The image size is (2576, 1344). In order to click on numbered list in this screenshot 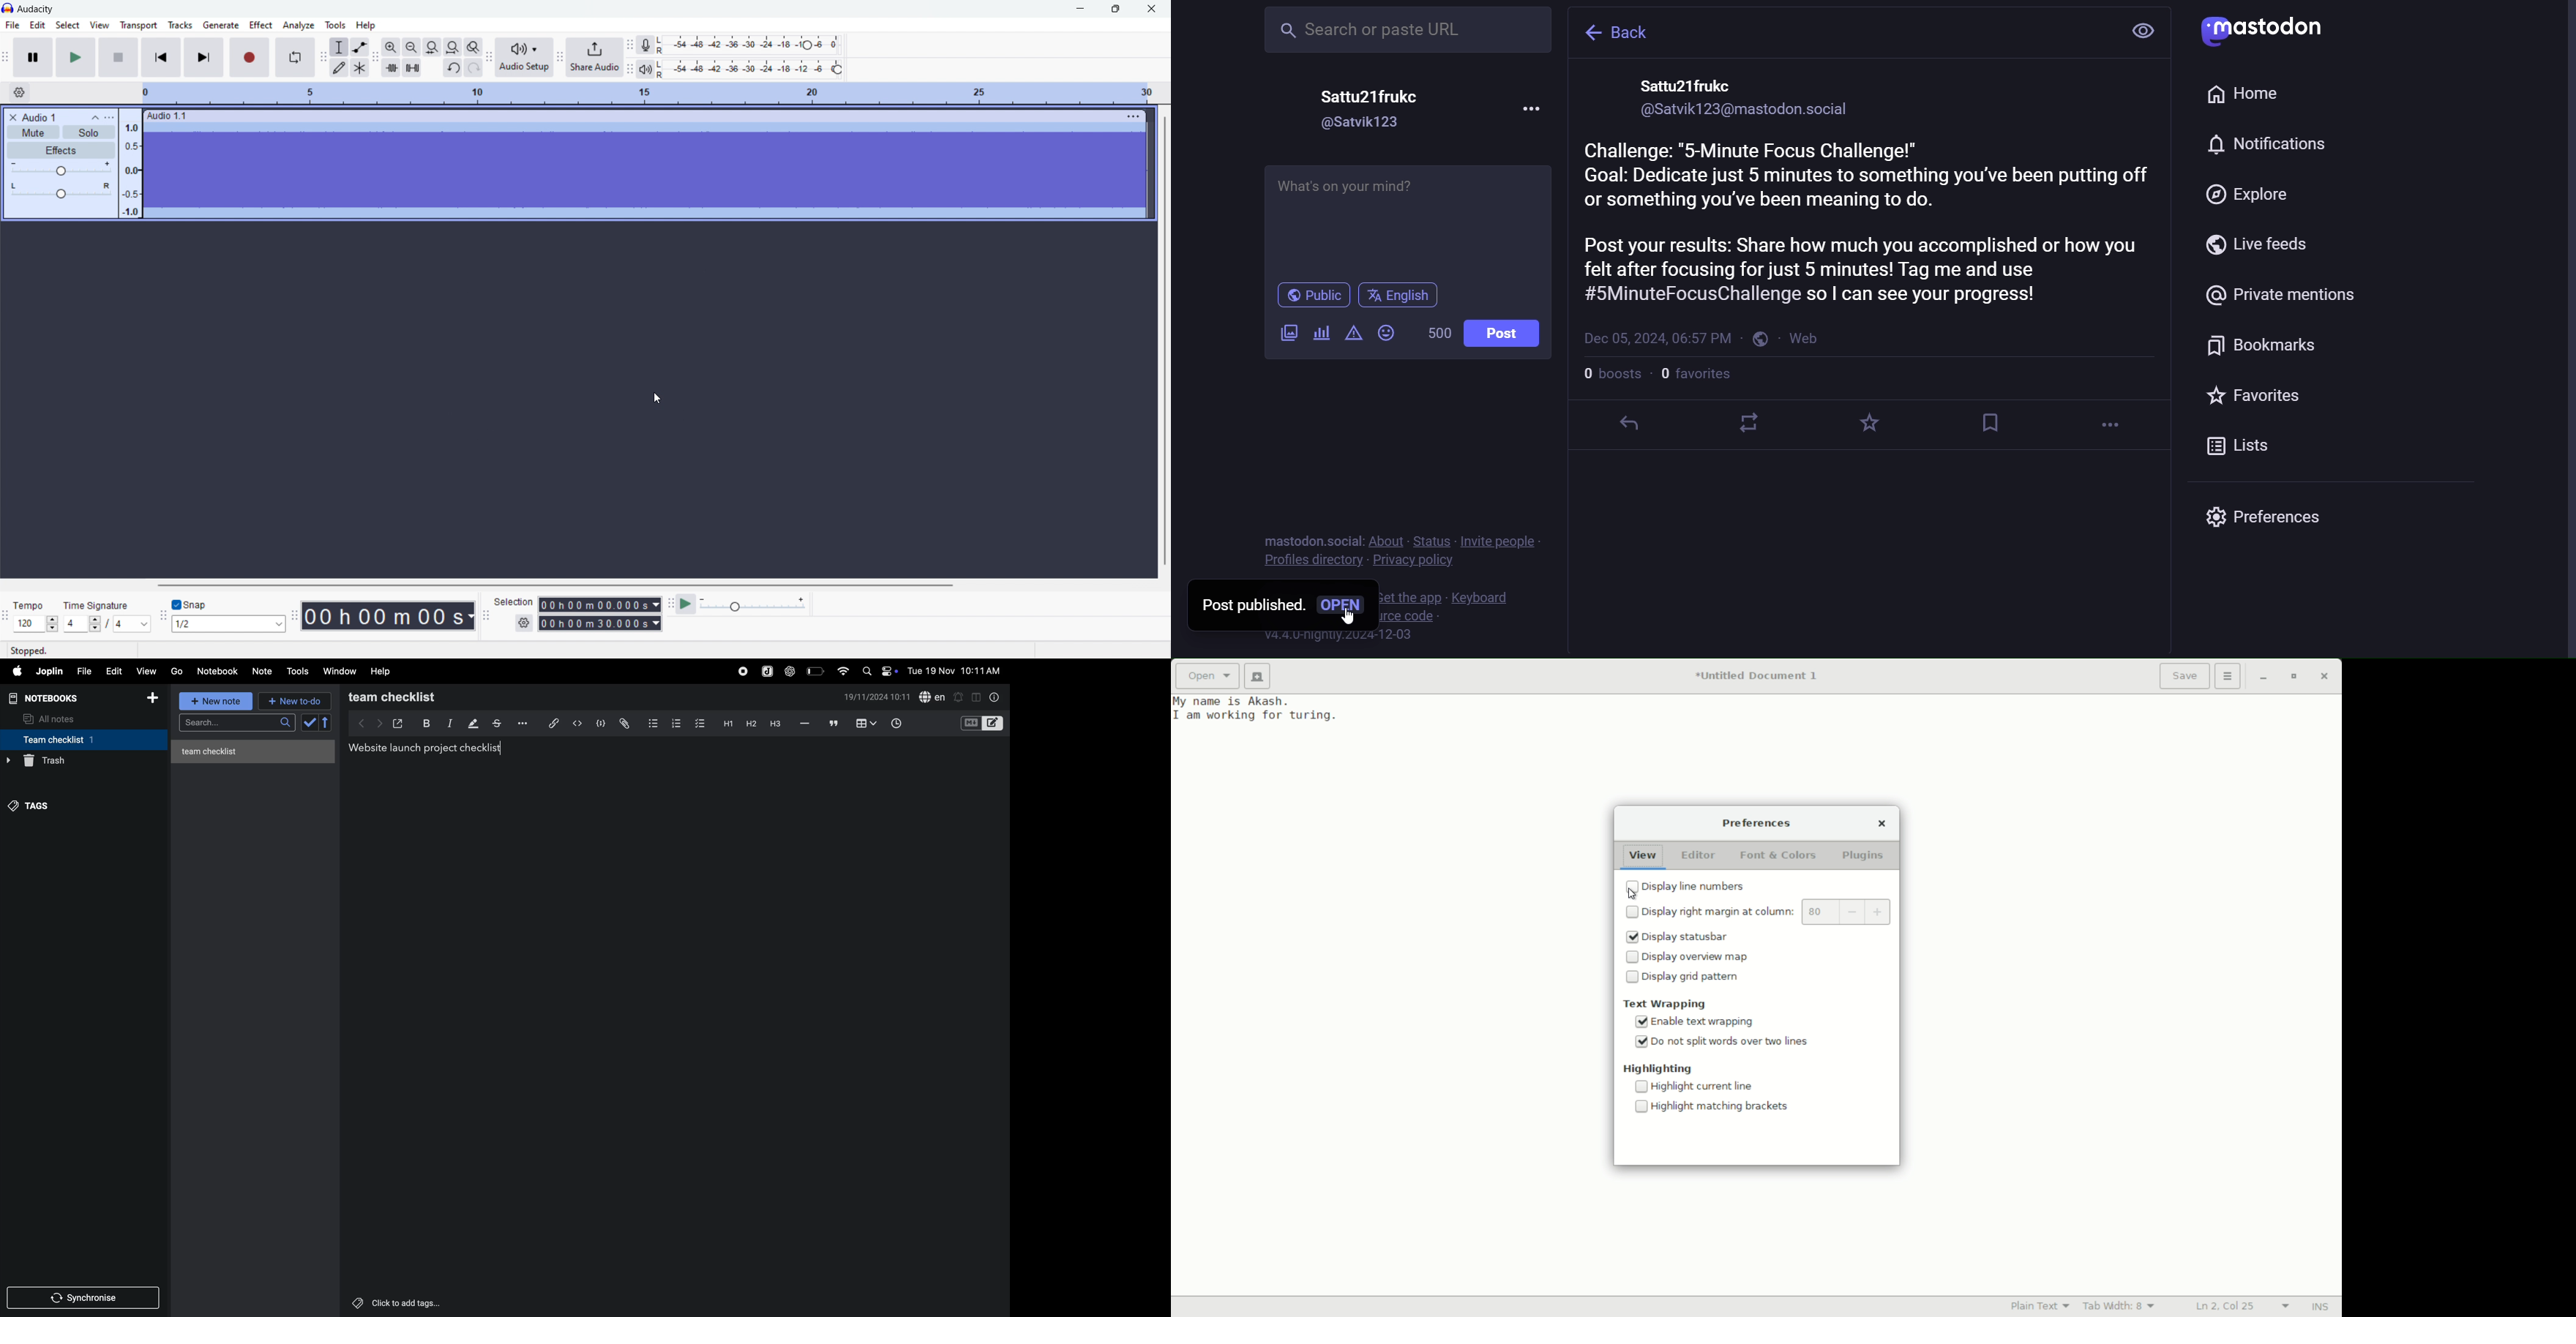, I will do `click(674, 722)`.